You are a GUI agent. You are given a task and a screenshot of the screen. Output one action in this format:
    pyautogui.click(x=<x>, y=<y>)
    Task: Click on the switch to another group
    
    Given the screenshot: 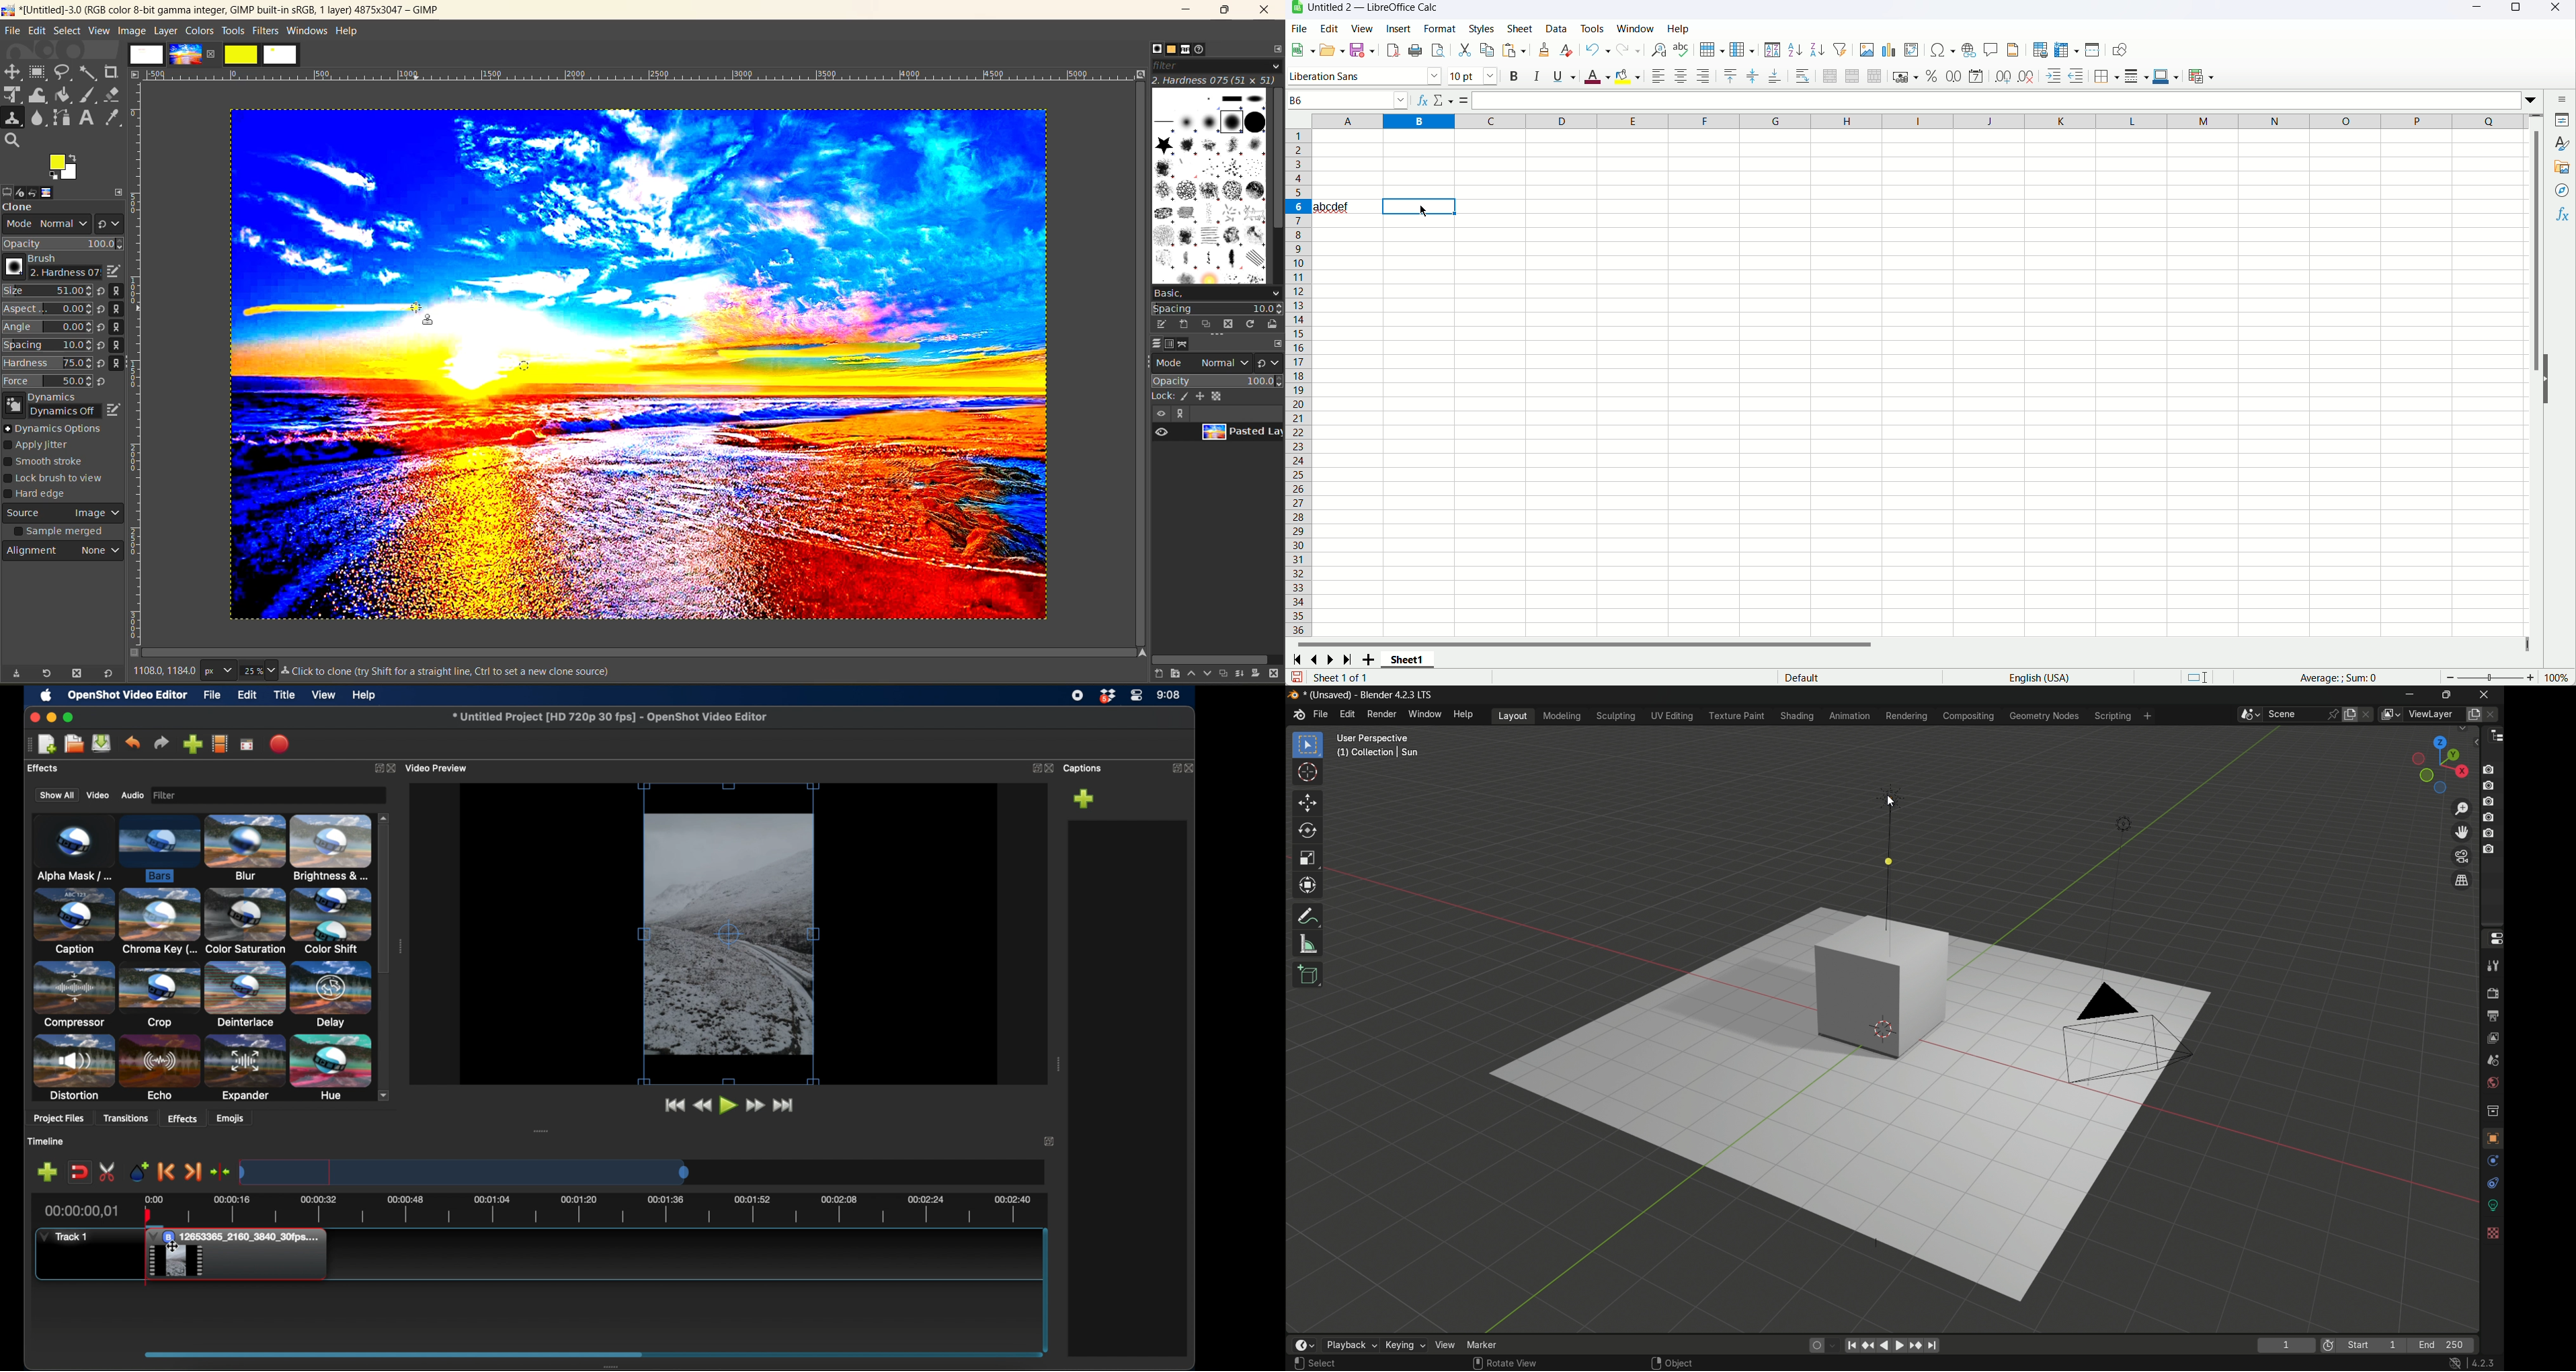 What is the action you would take?
    pyautogui.click(x=109, y=222)
    